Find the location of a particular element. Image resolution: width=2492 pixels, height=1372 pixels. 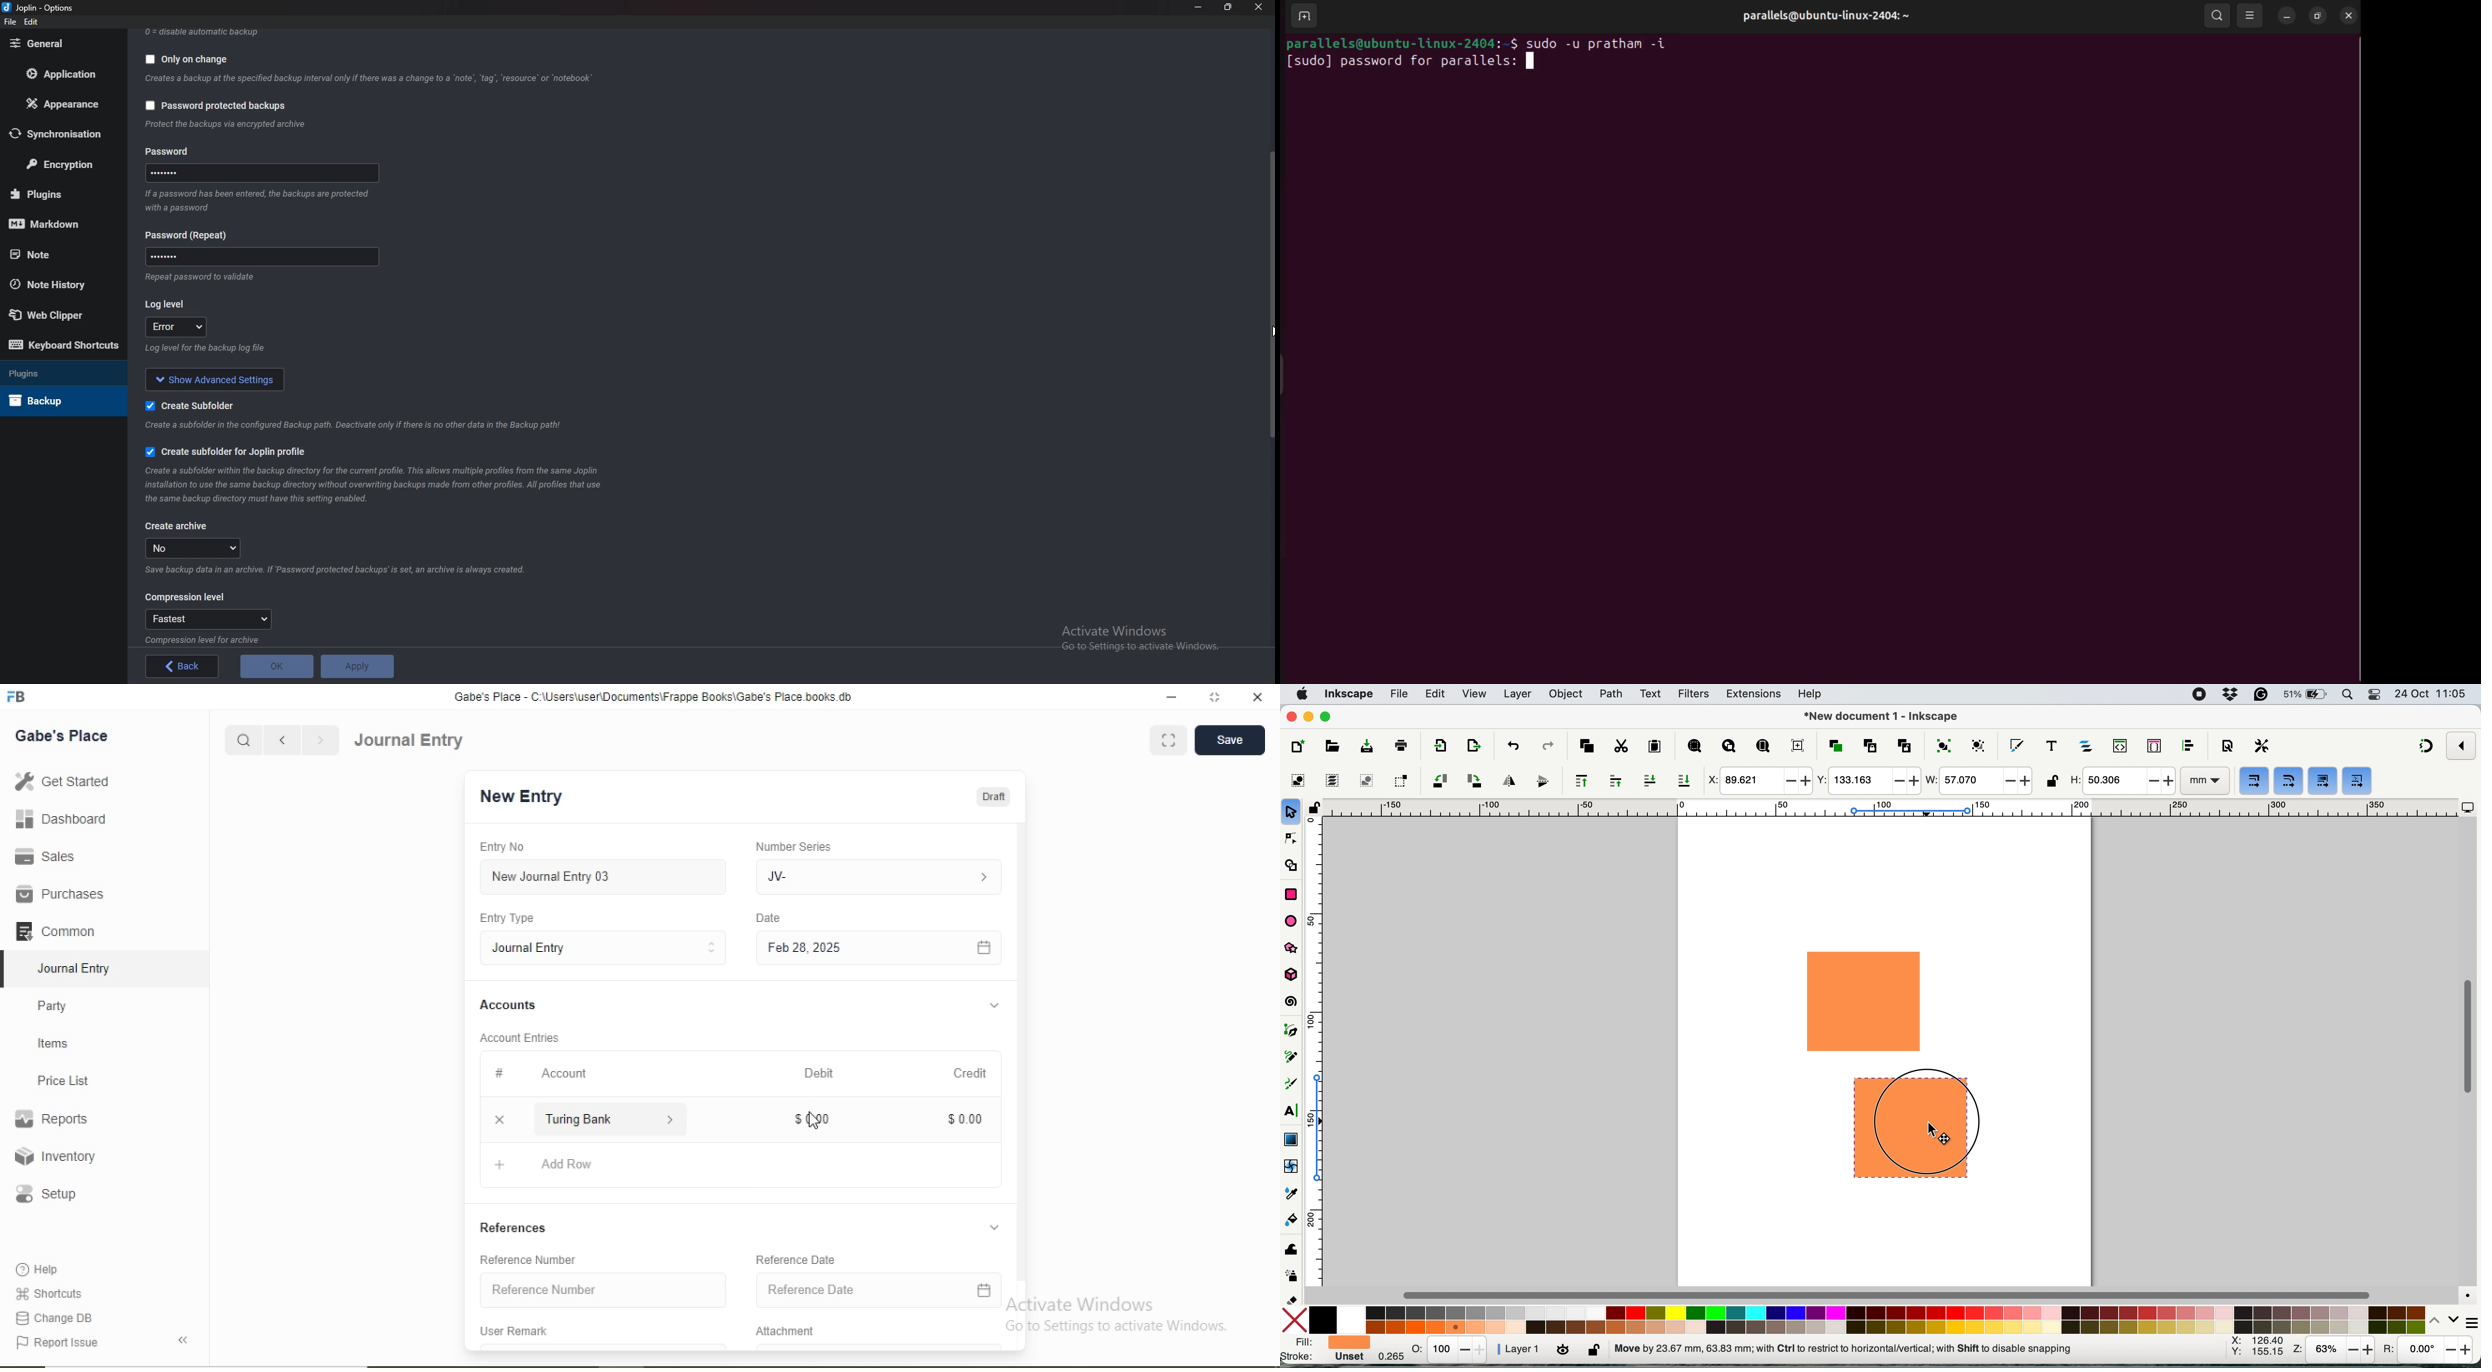

Report Issue is located at coordinates (56, 1343).